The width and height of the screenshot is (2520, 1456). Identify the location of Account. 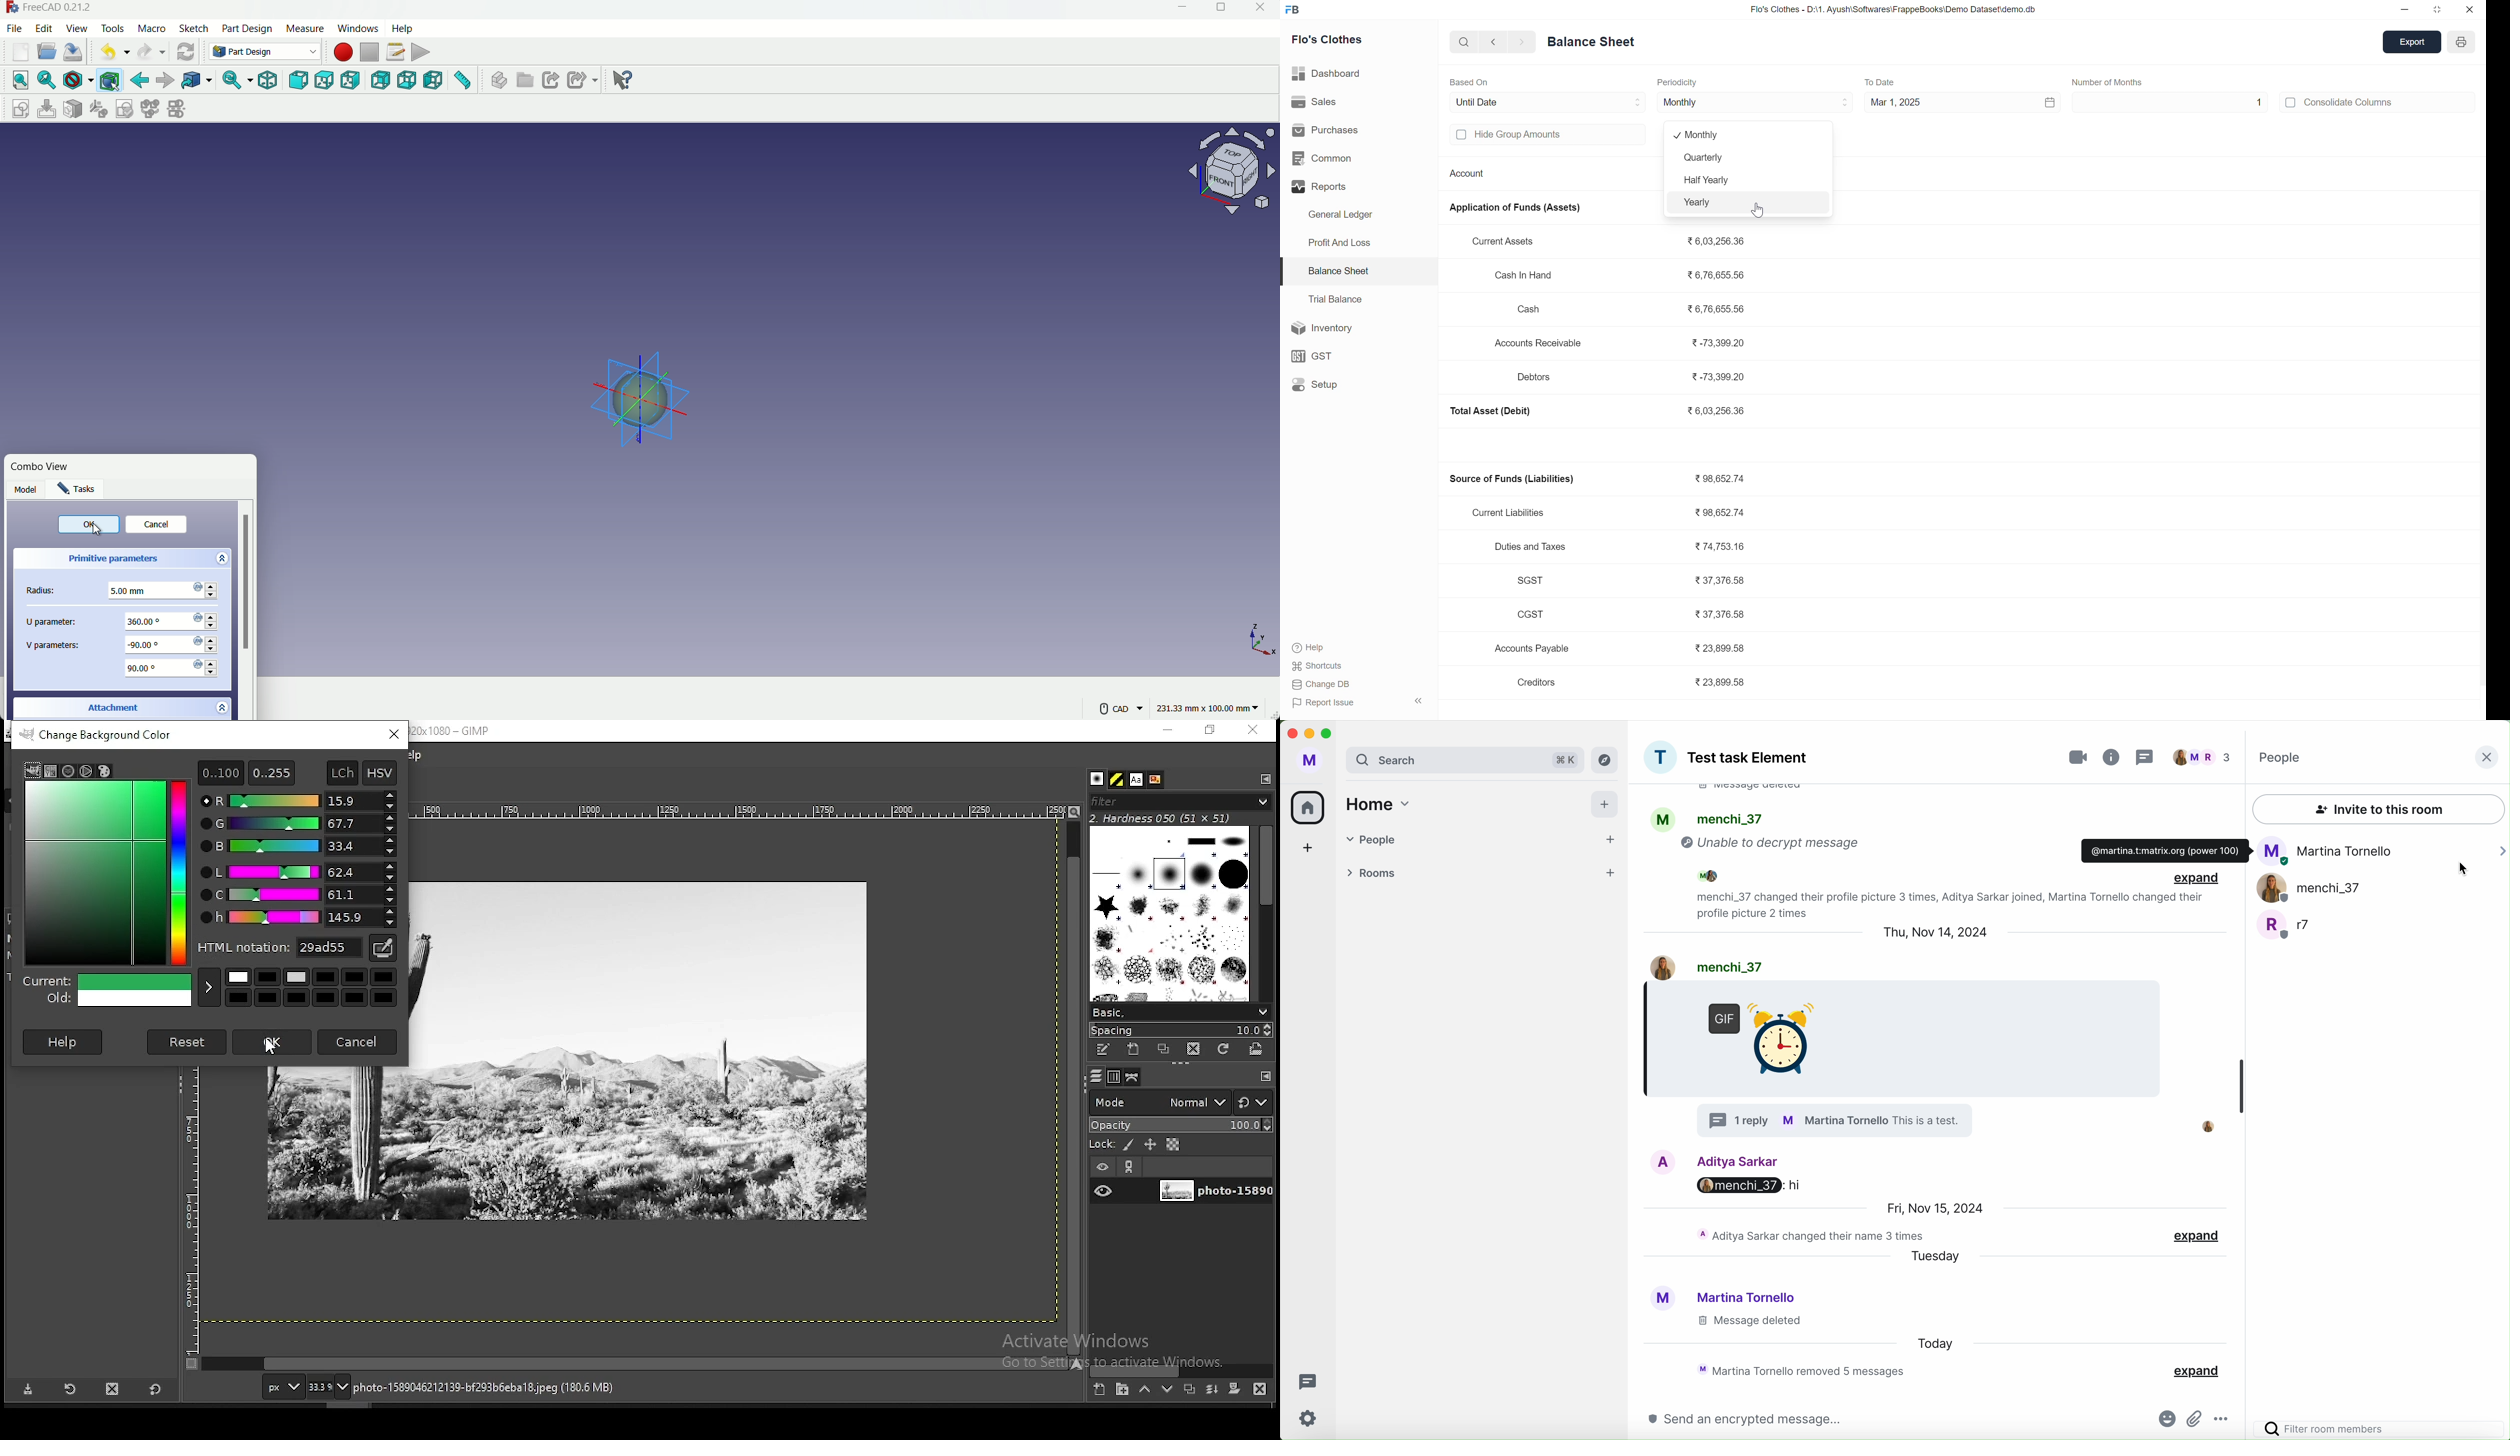
(1469, 175).